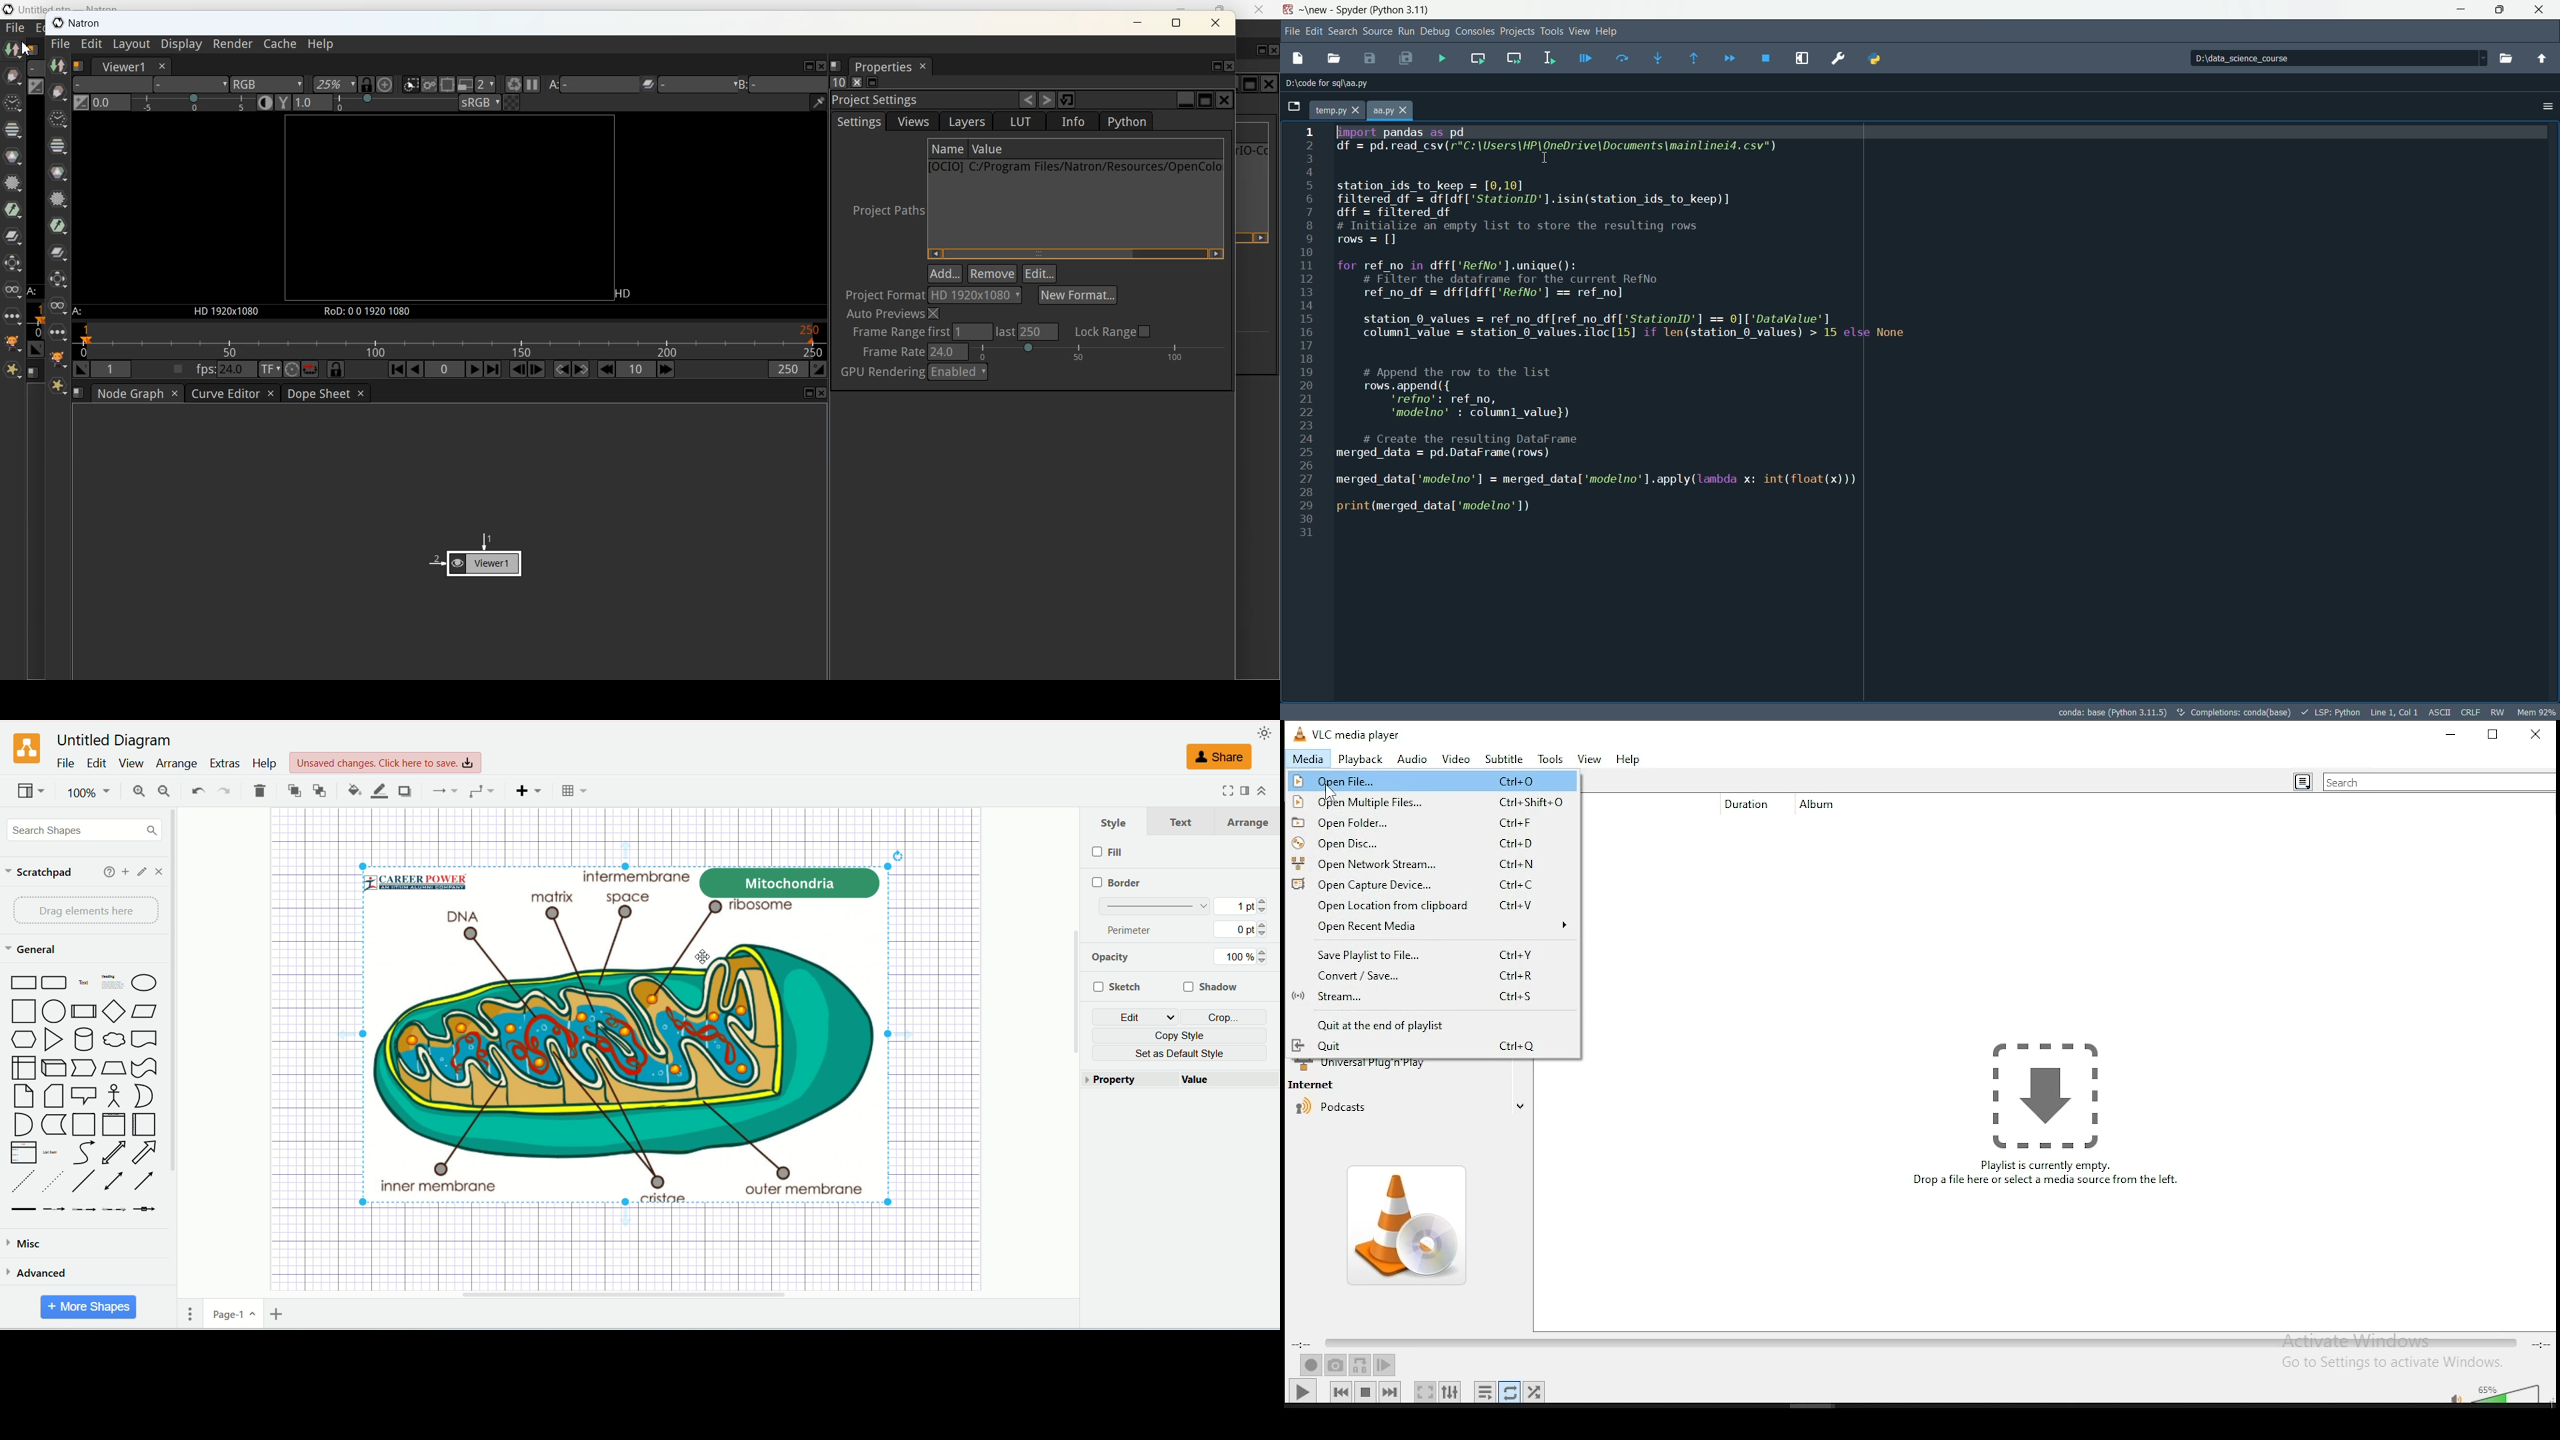 This screenshot has height=1456, width=2576. I want to click on maximize current panel, so click(1802, 58).